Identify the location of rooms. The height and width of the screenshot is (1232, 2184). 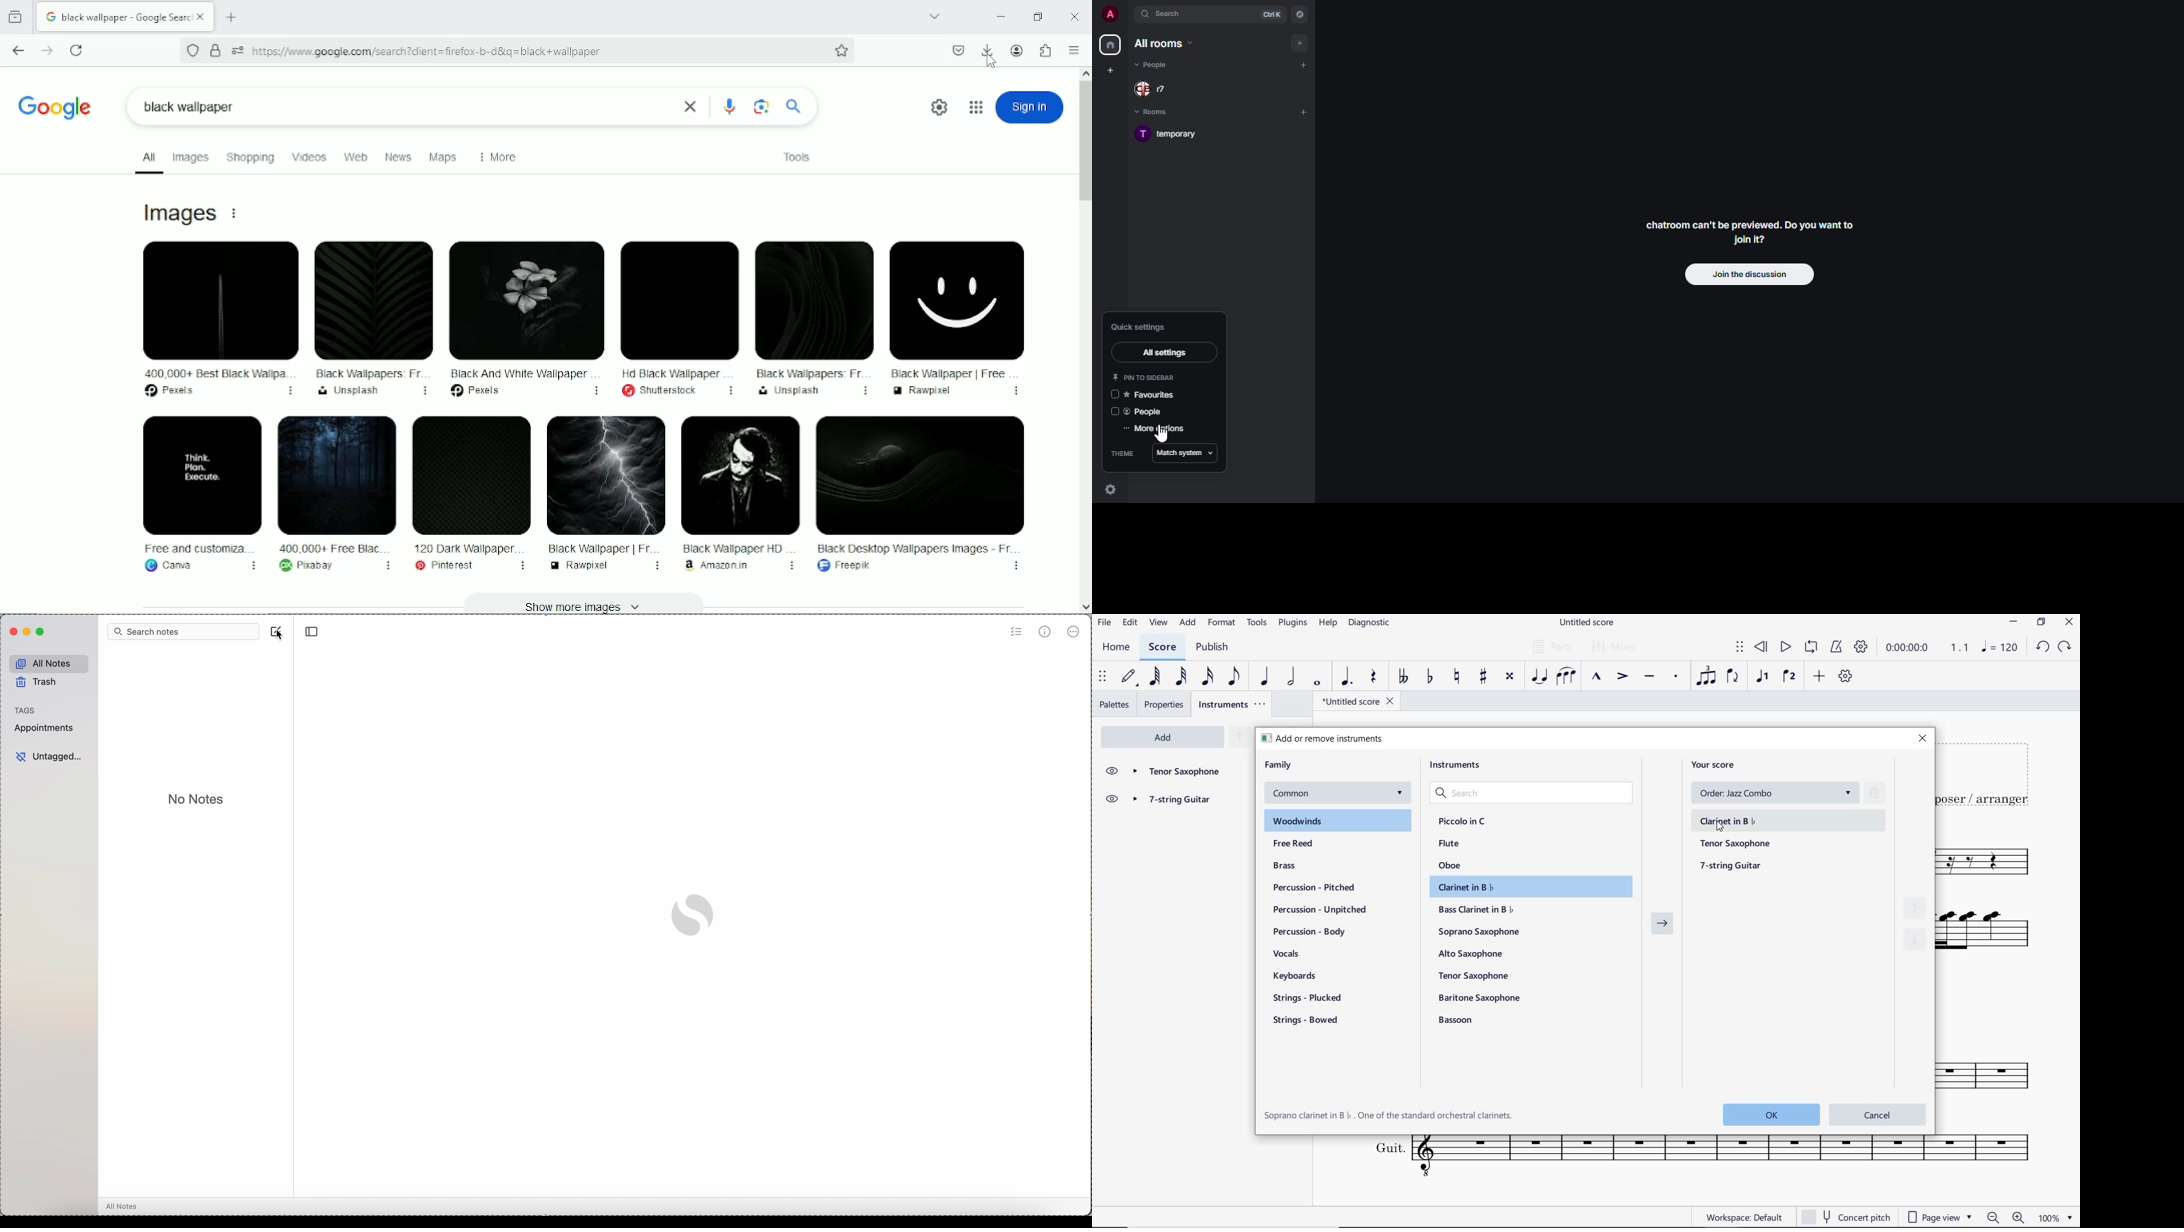
(1156, 112).